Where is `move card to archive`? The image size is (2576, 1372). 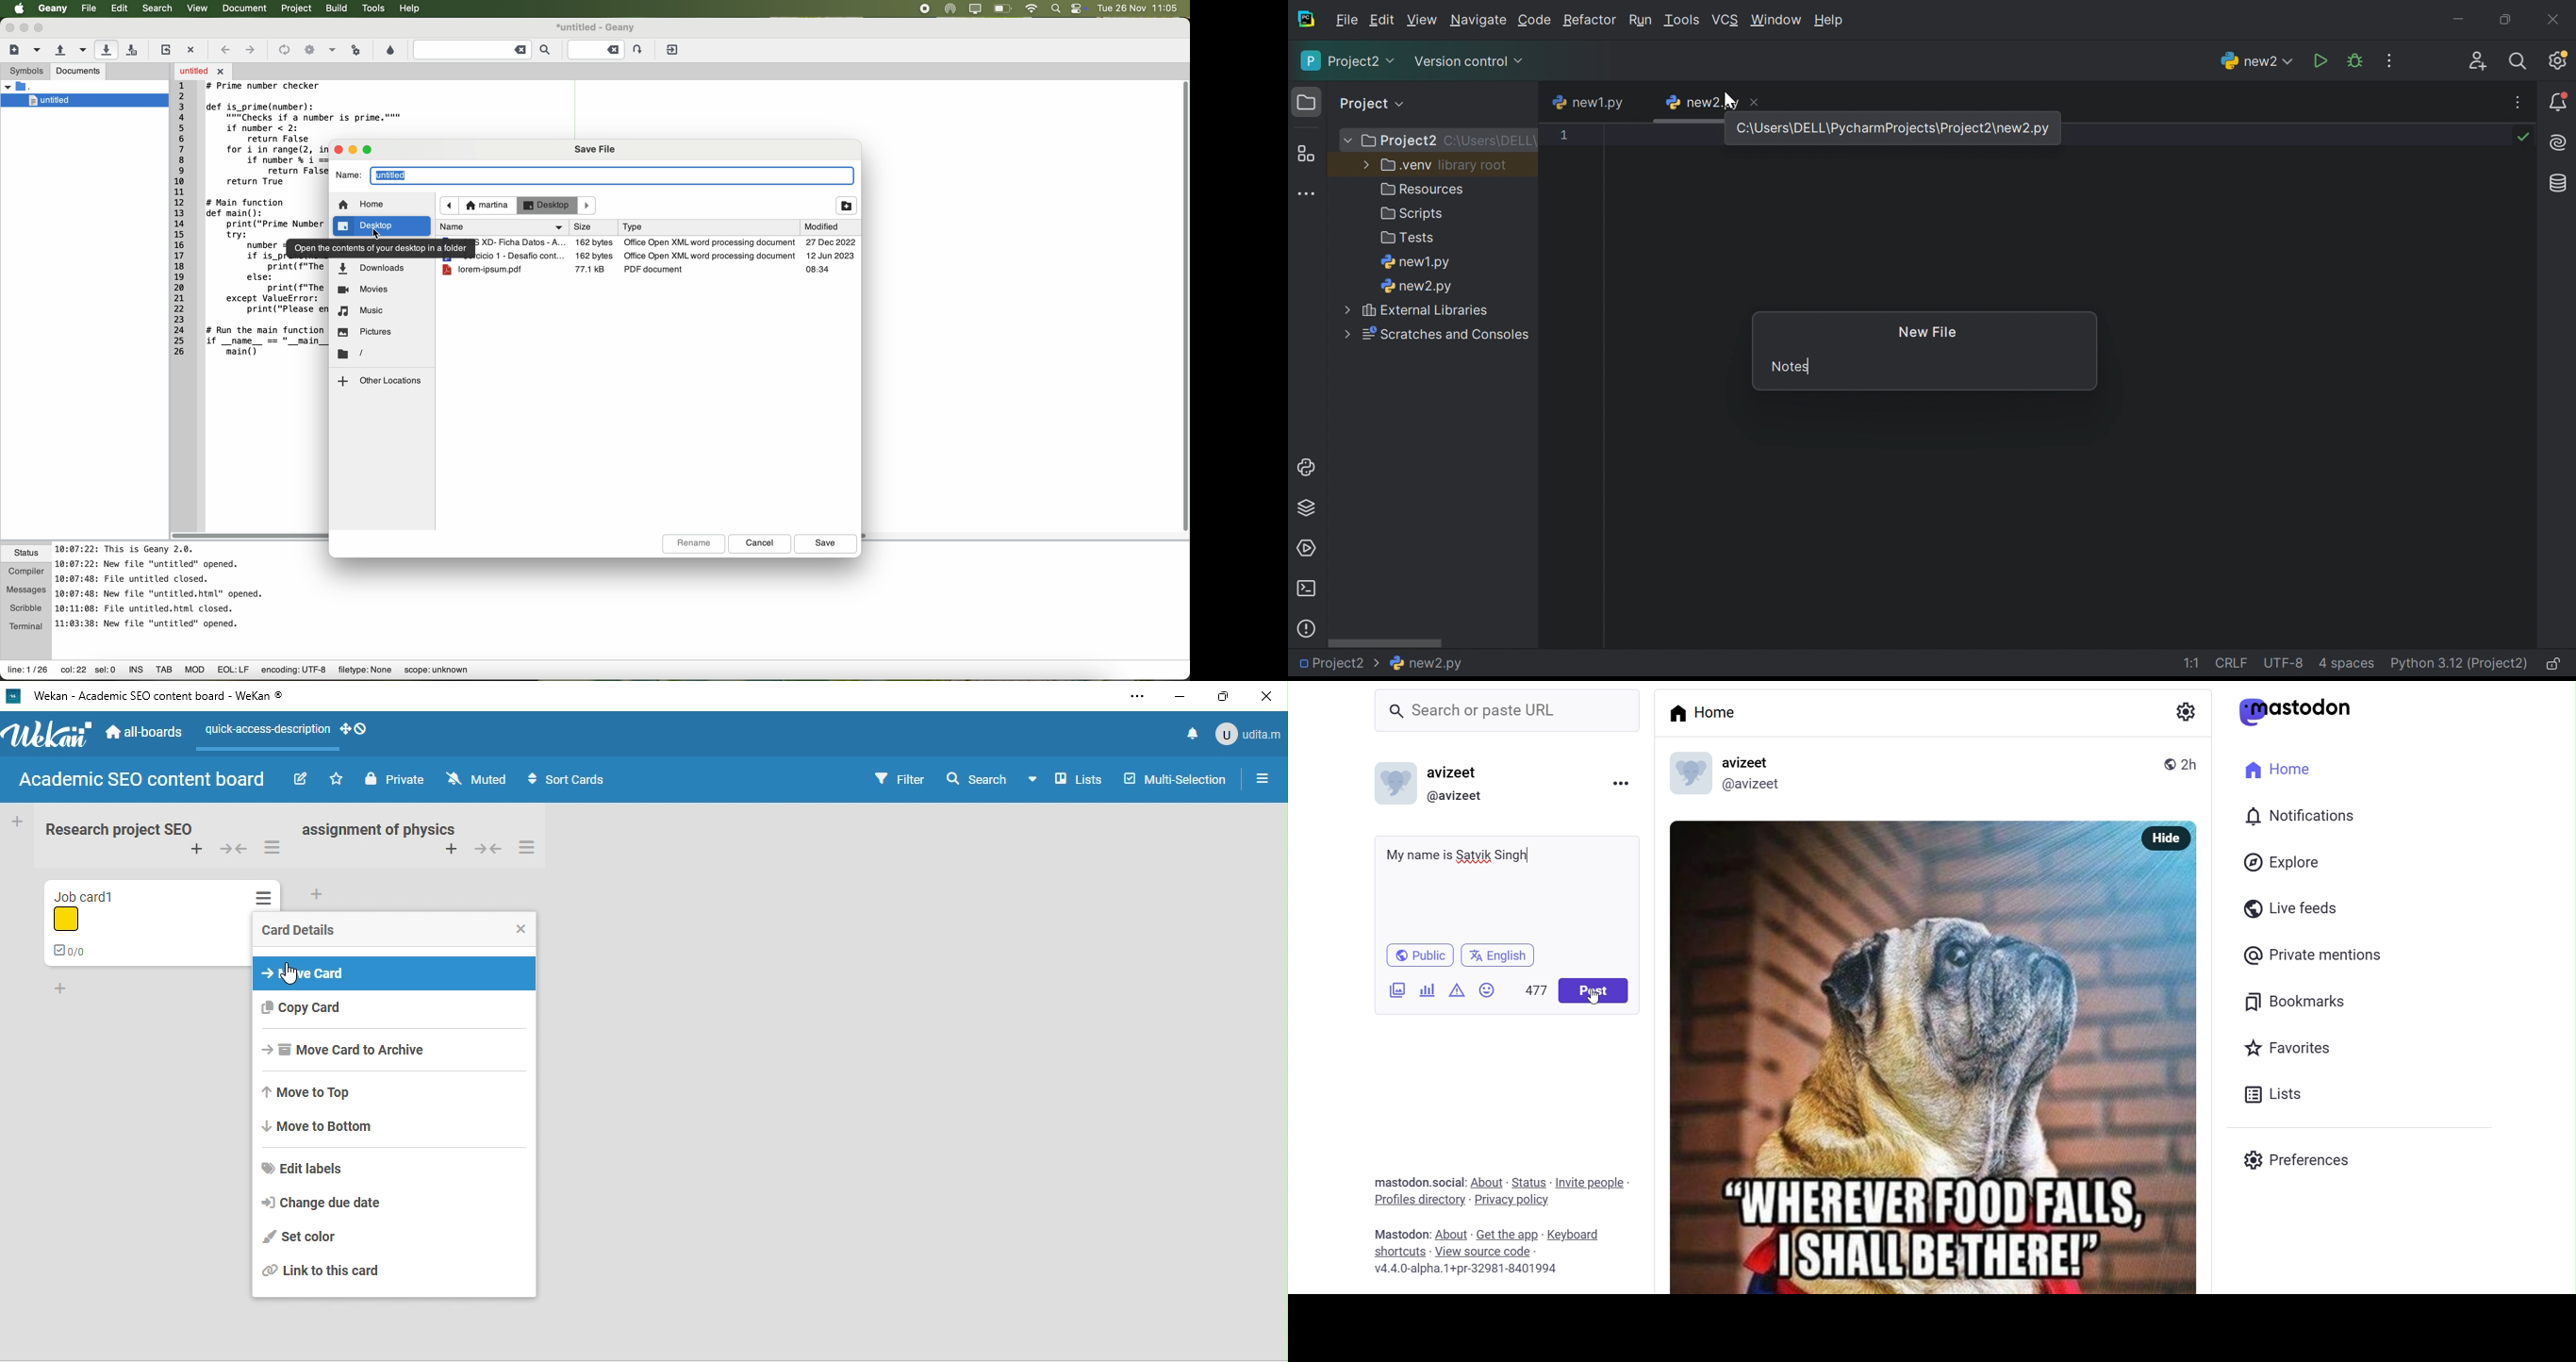 move card to archive is located at coordinates (366, 1052).